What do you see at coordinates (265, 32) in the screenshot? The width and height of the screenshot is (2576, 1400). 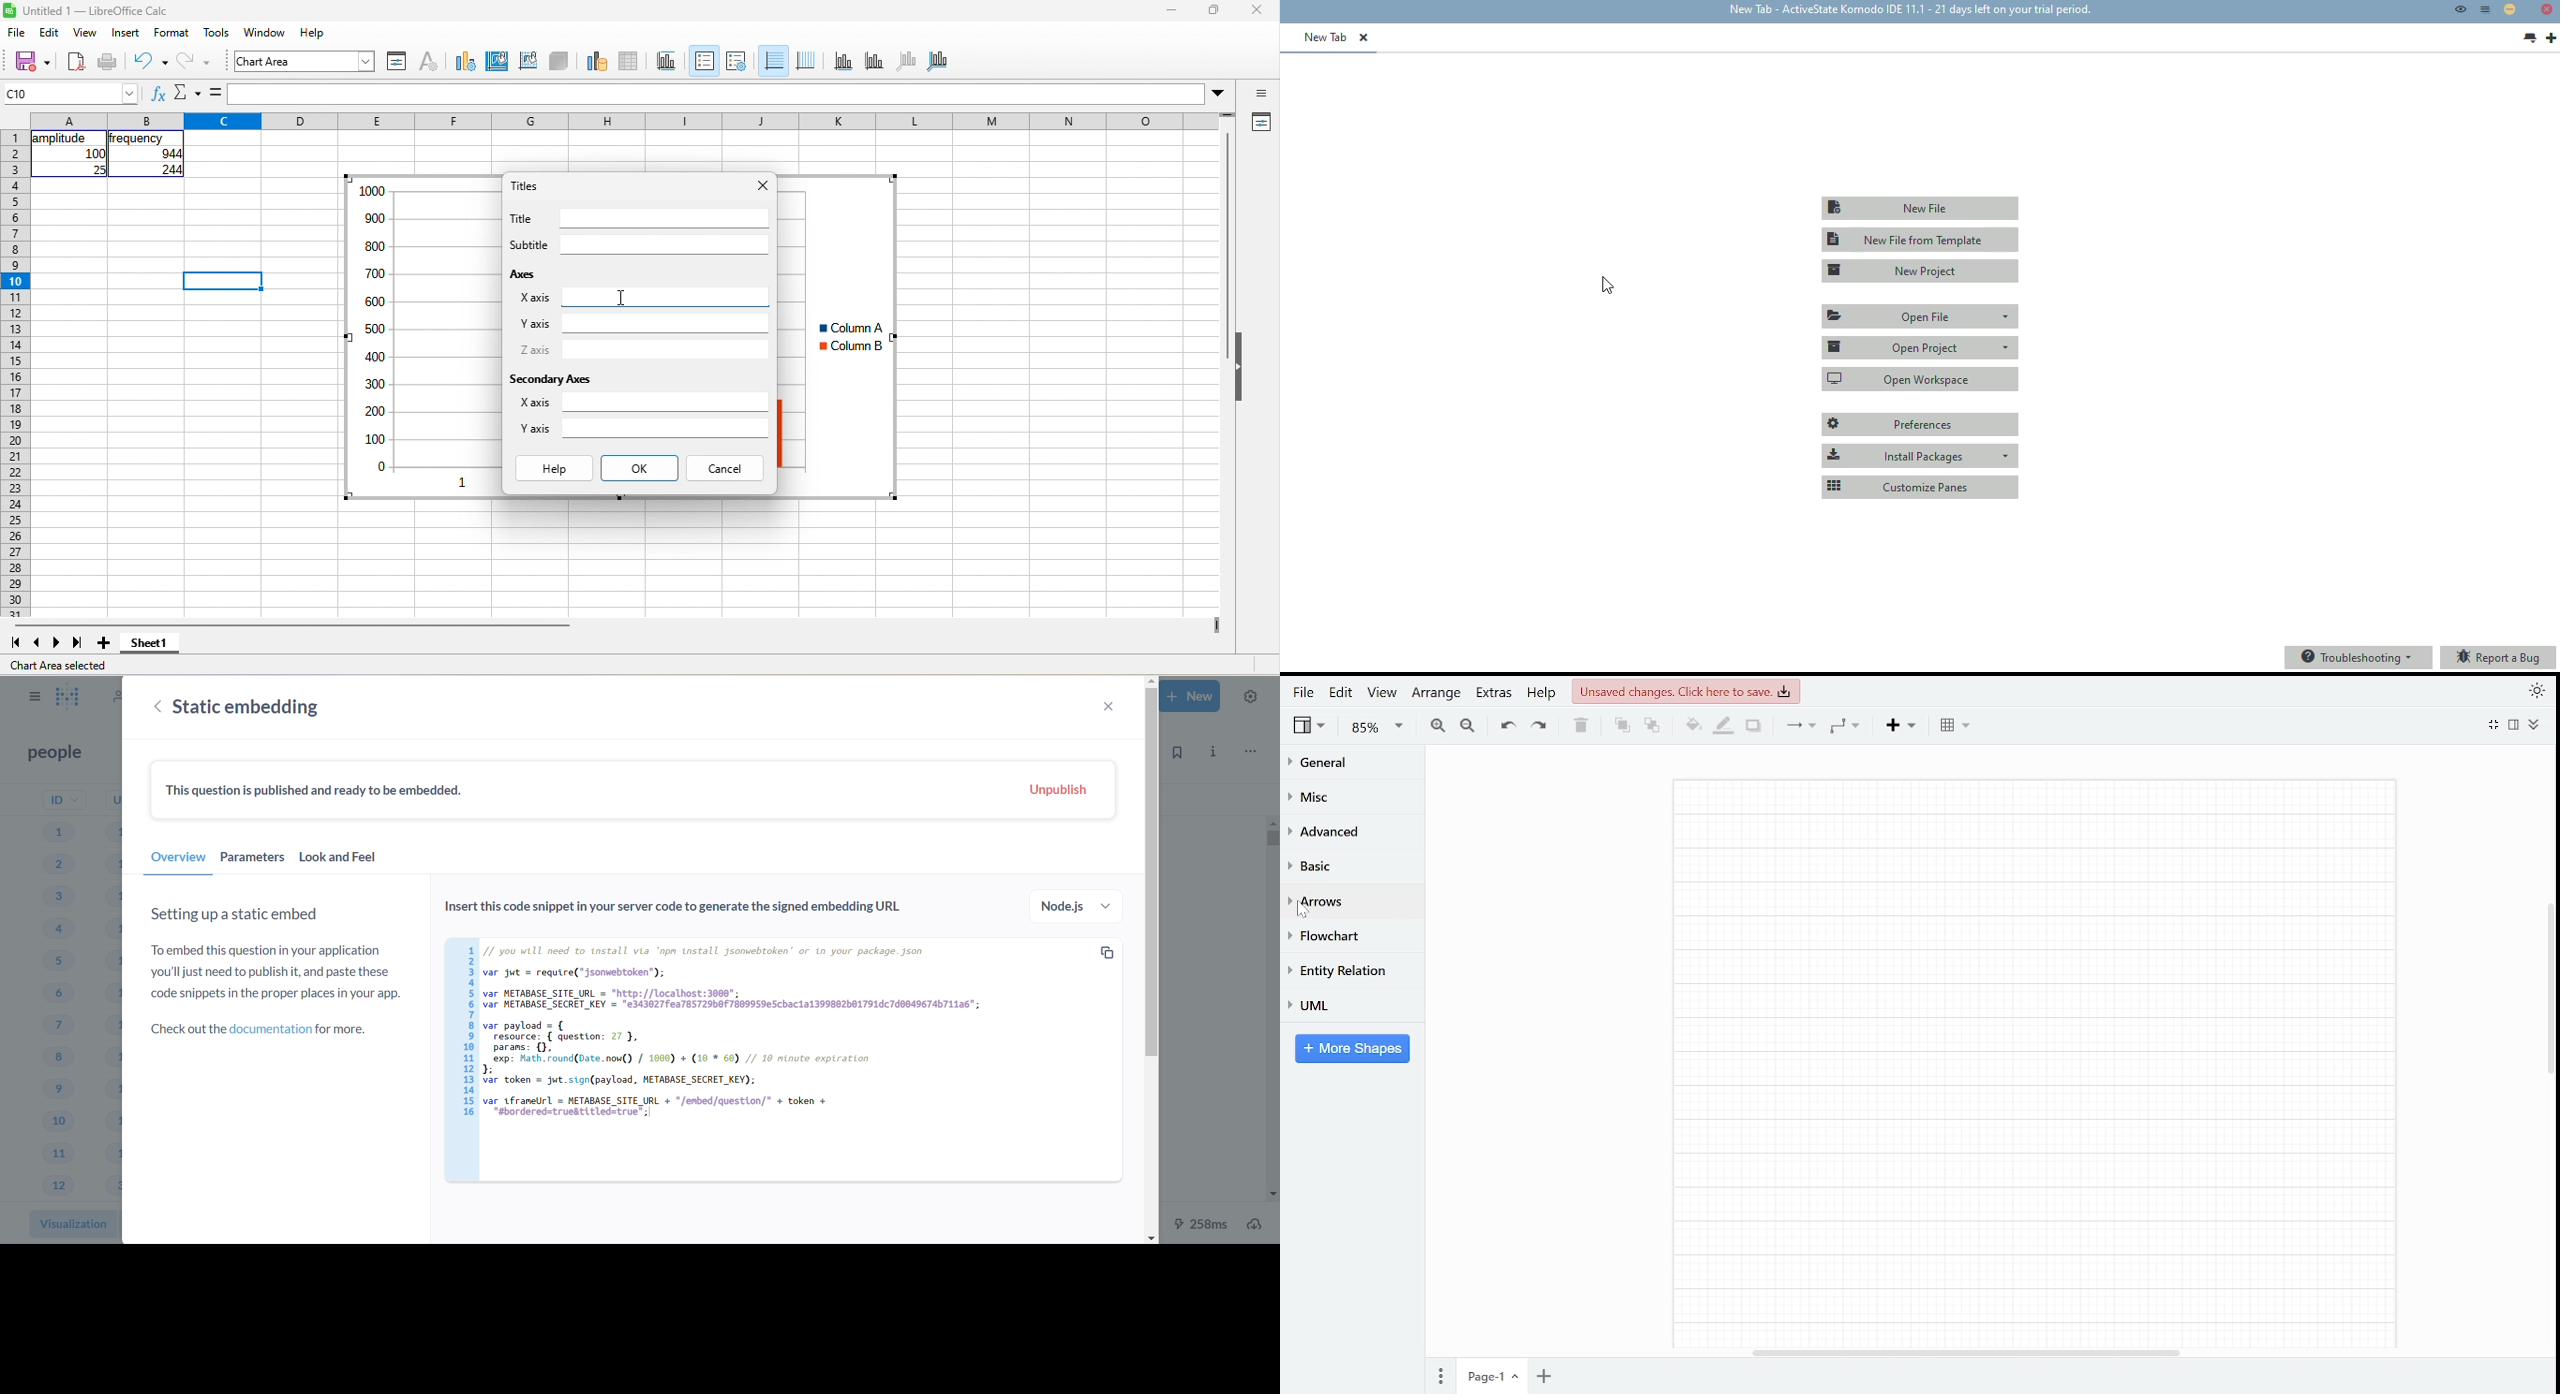 I see `window` at bounding box center [265, 32].